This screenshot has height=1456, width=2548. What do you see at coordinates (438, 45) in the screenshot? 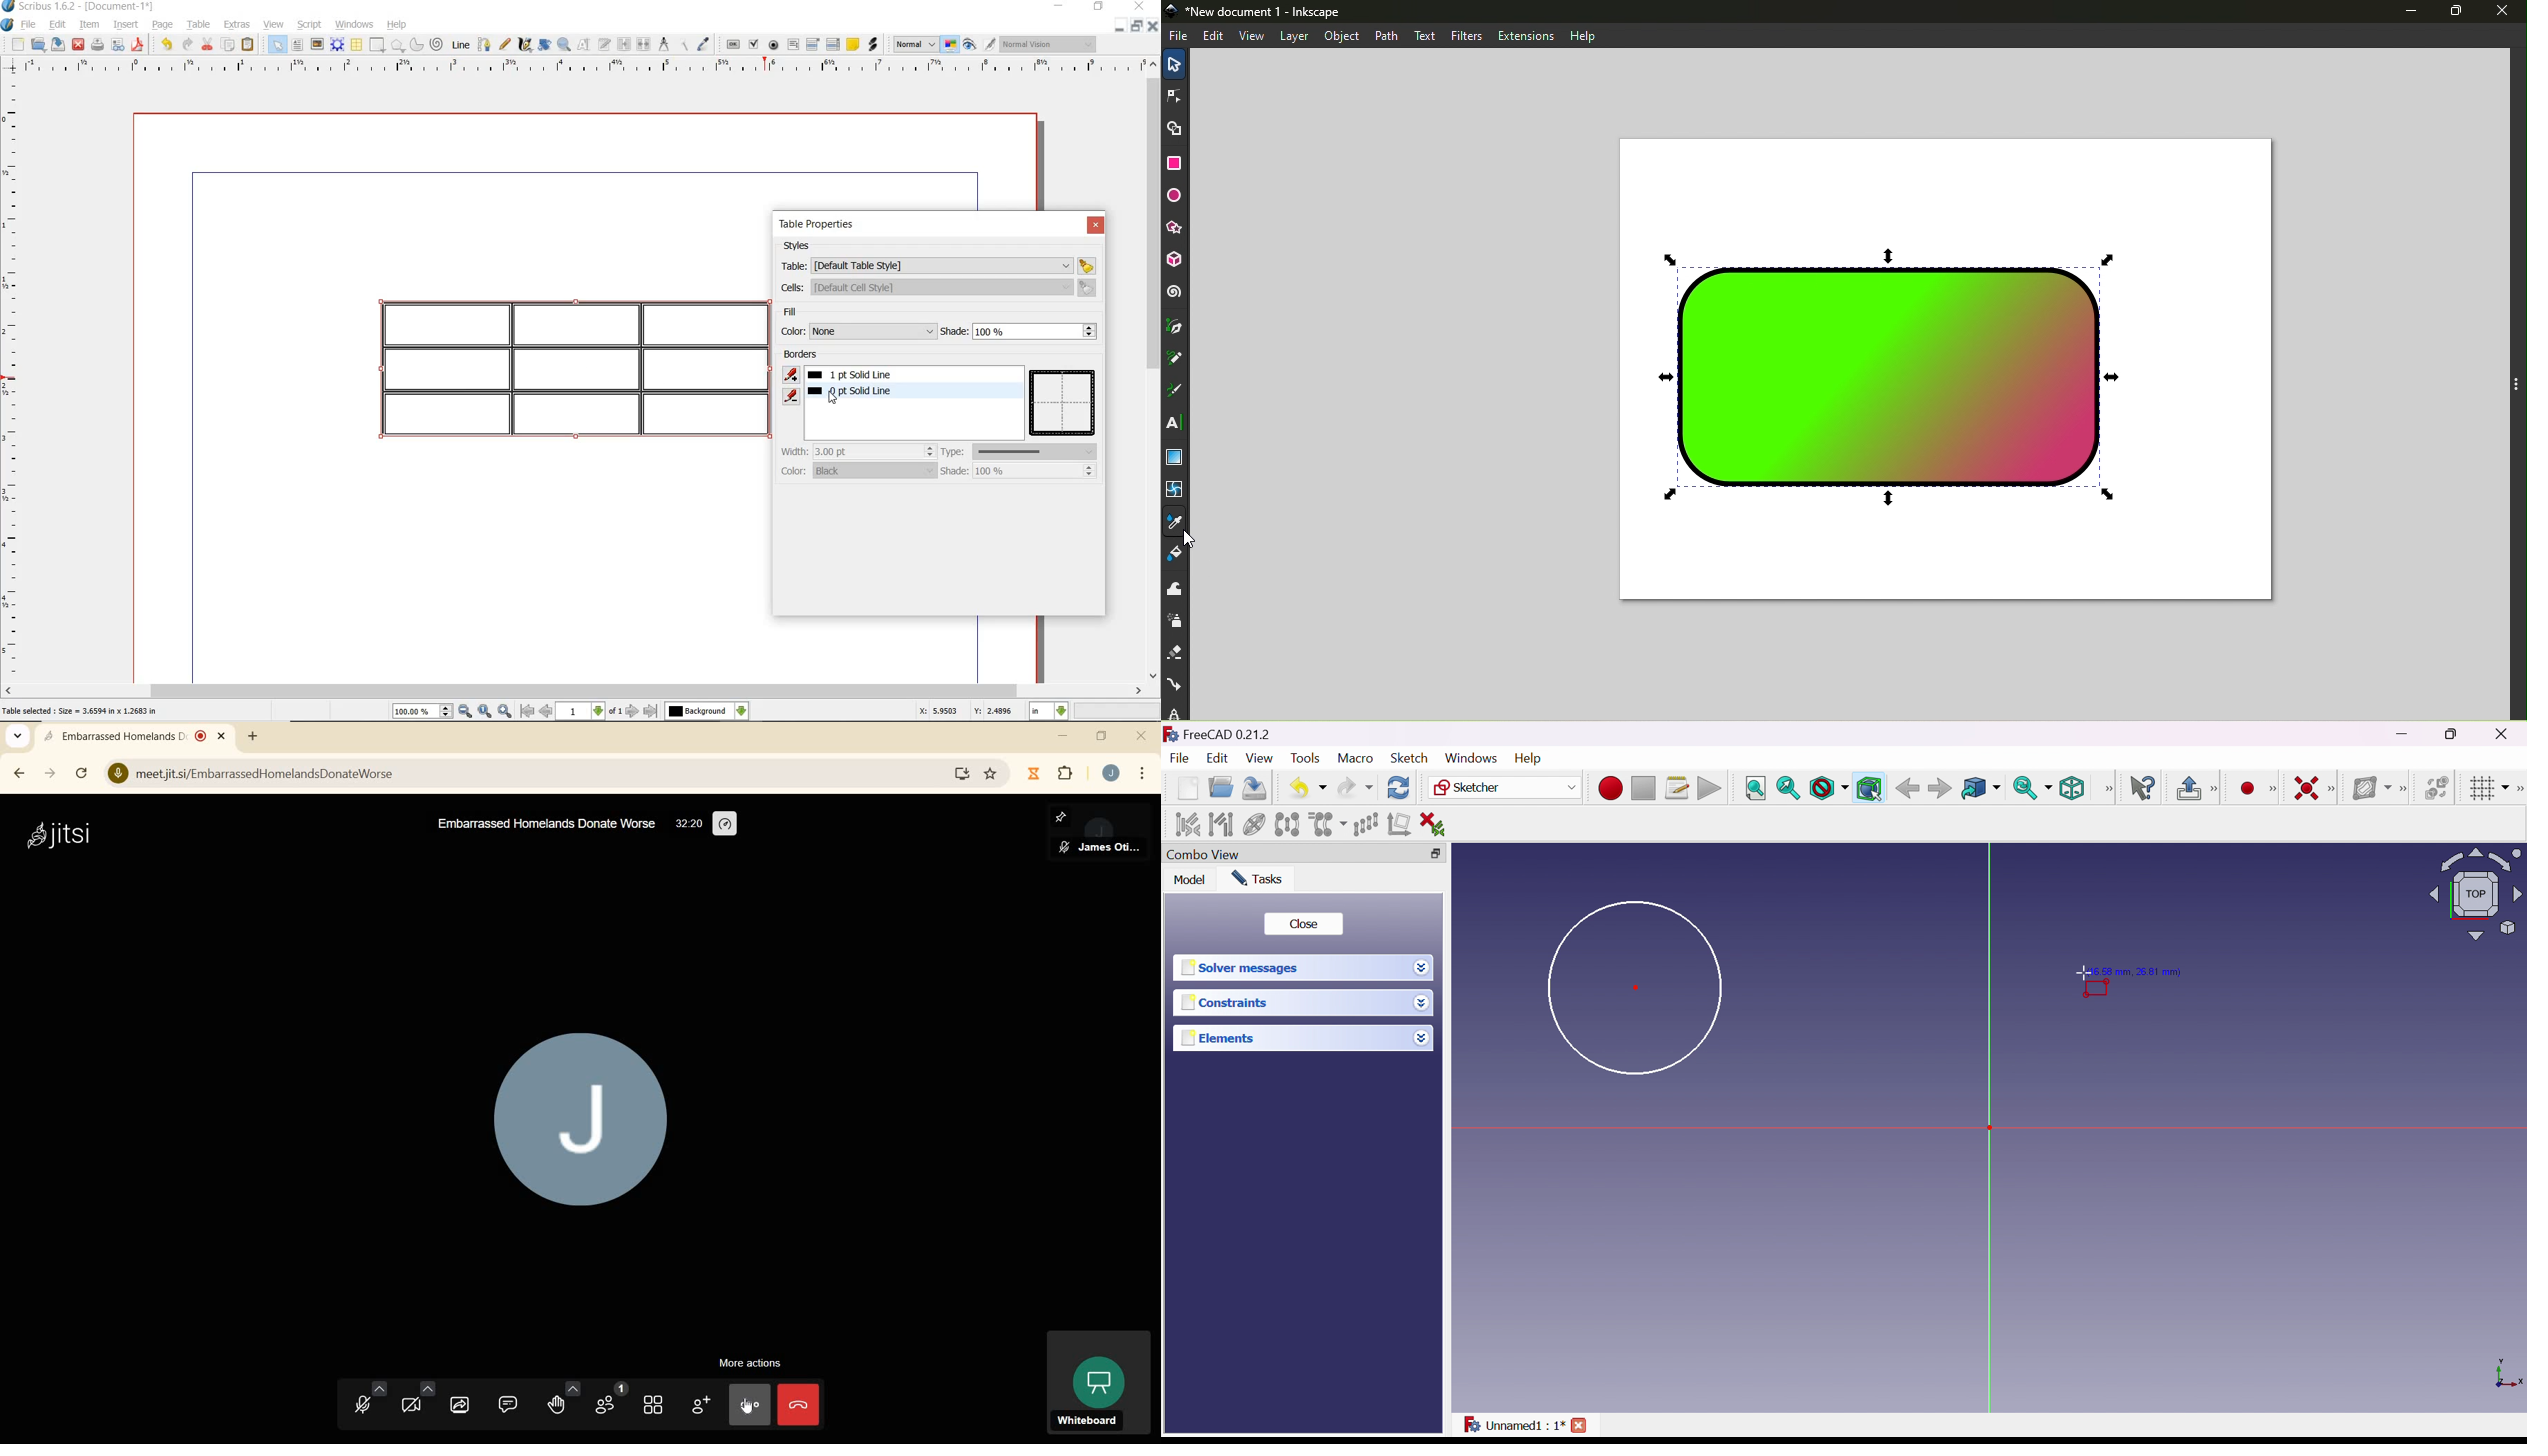
I see `spiral` at bounding box center [438, 45].